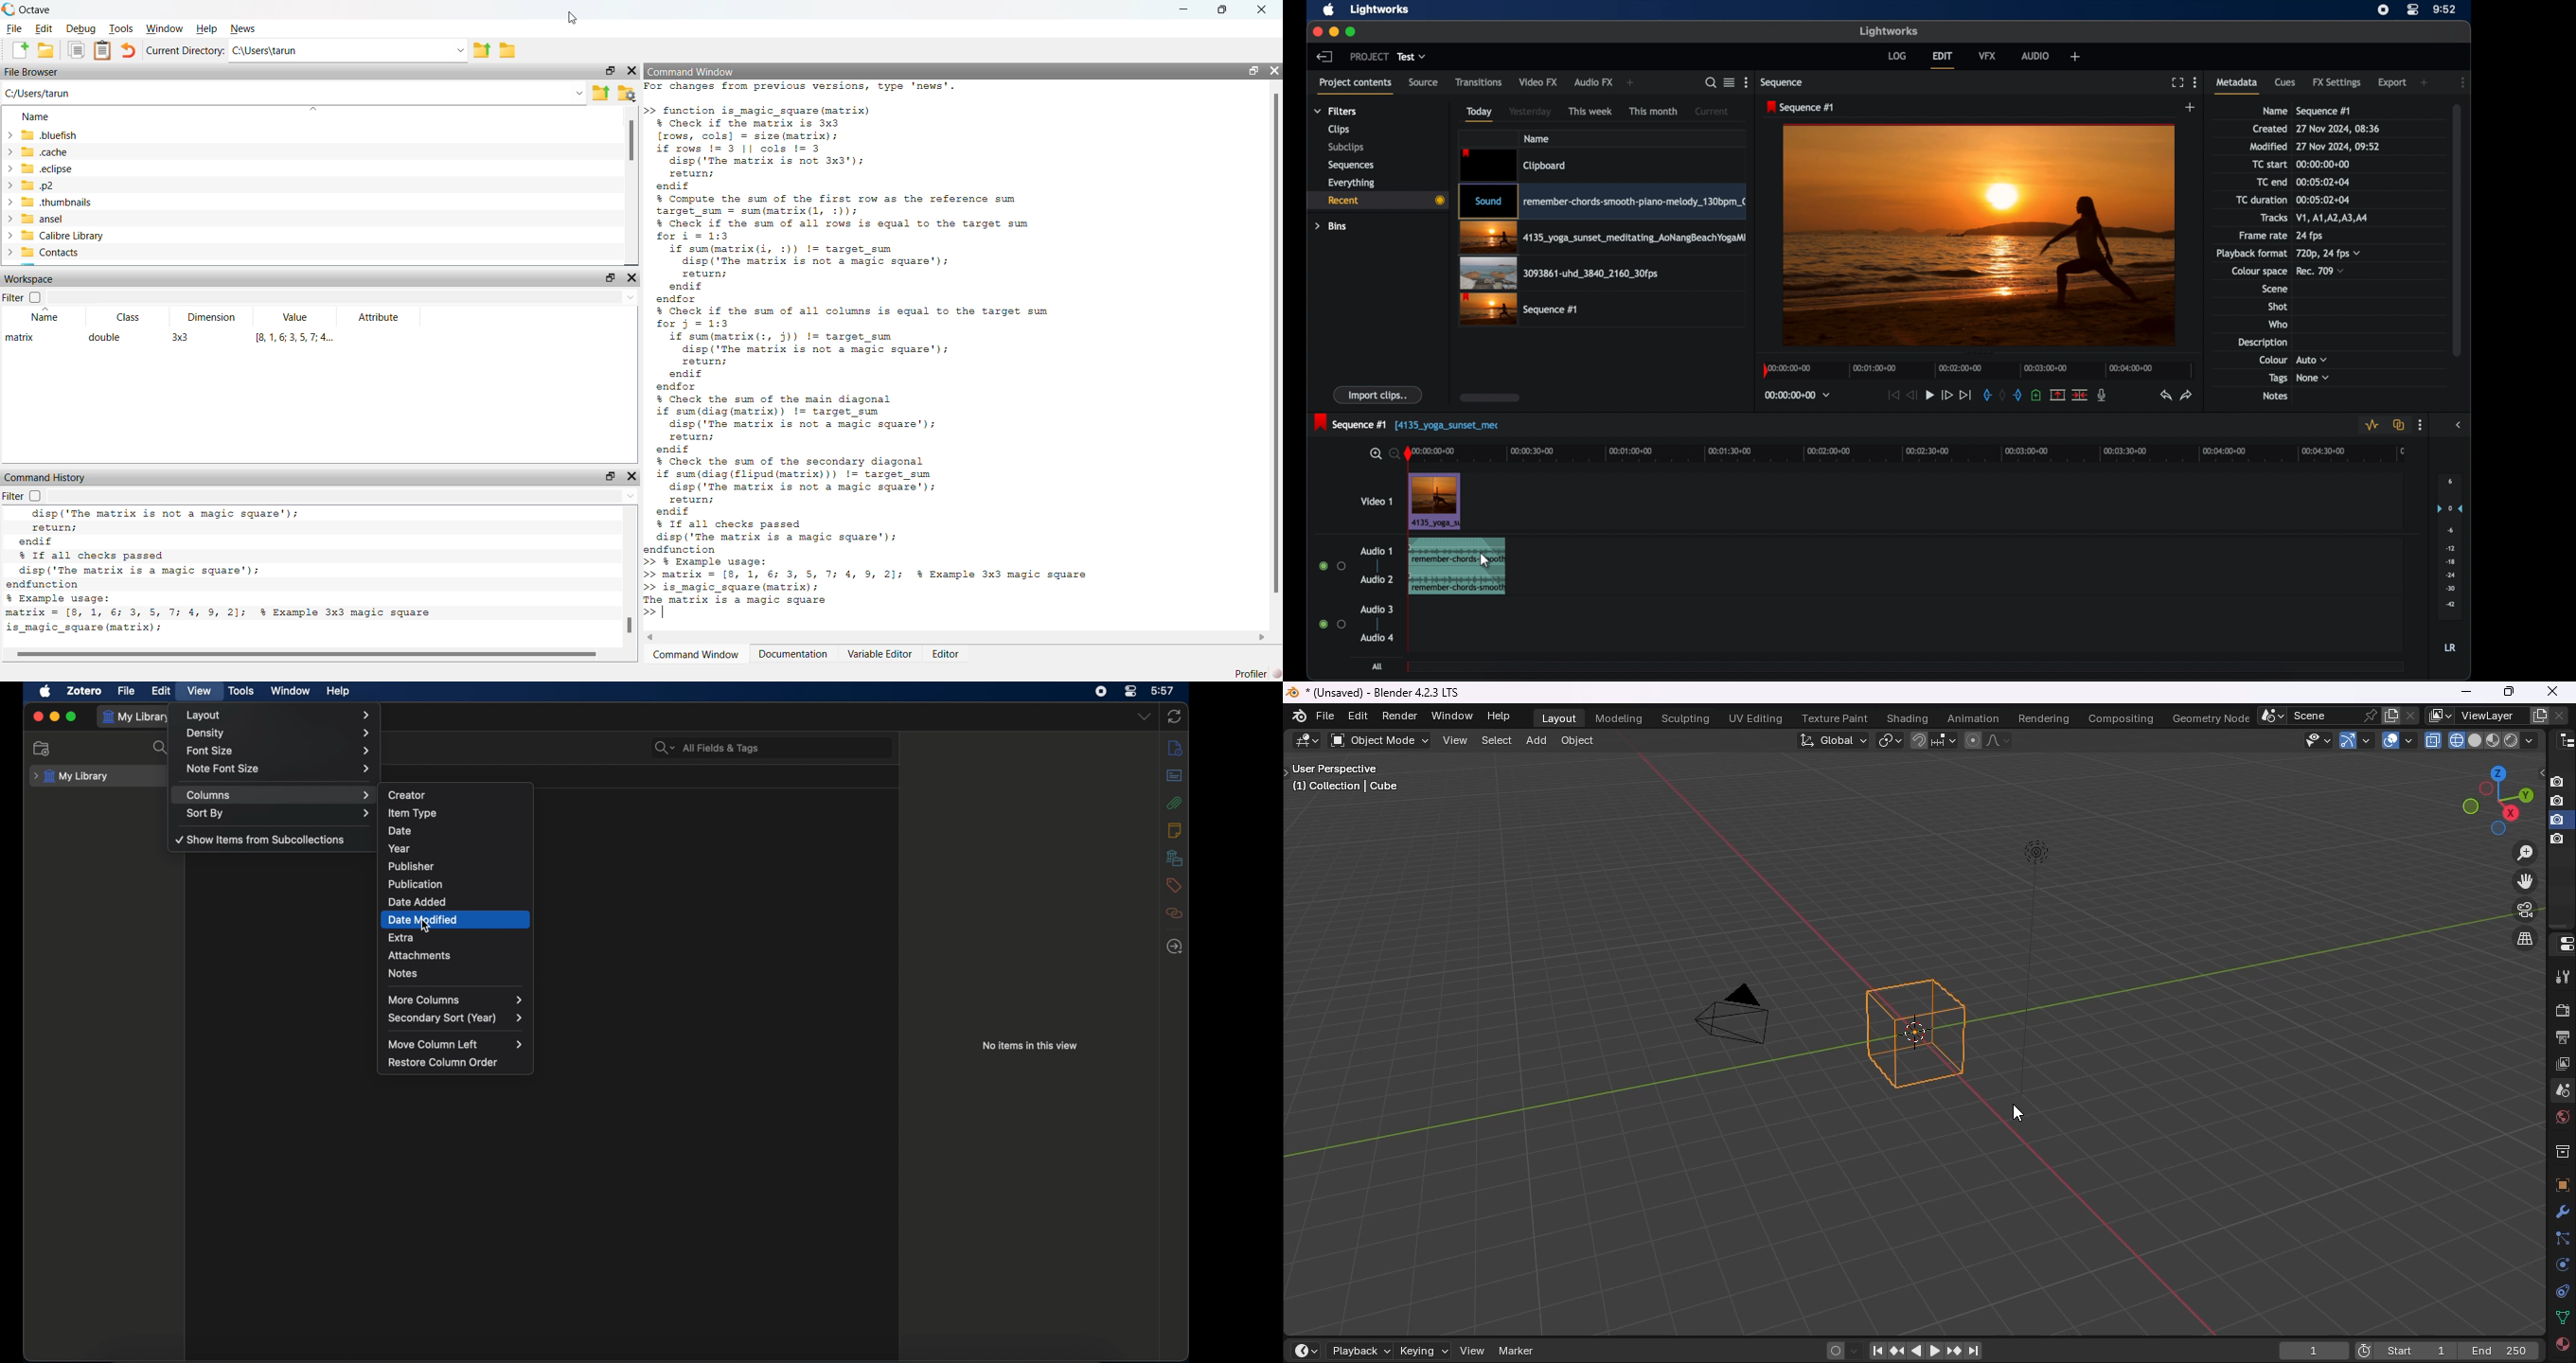 The width and height of the screenshot is (2576, 1372). Describe the element at coordinates (1491, 566) in the screenshot. I see `fade on effect icon` at that location.